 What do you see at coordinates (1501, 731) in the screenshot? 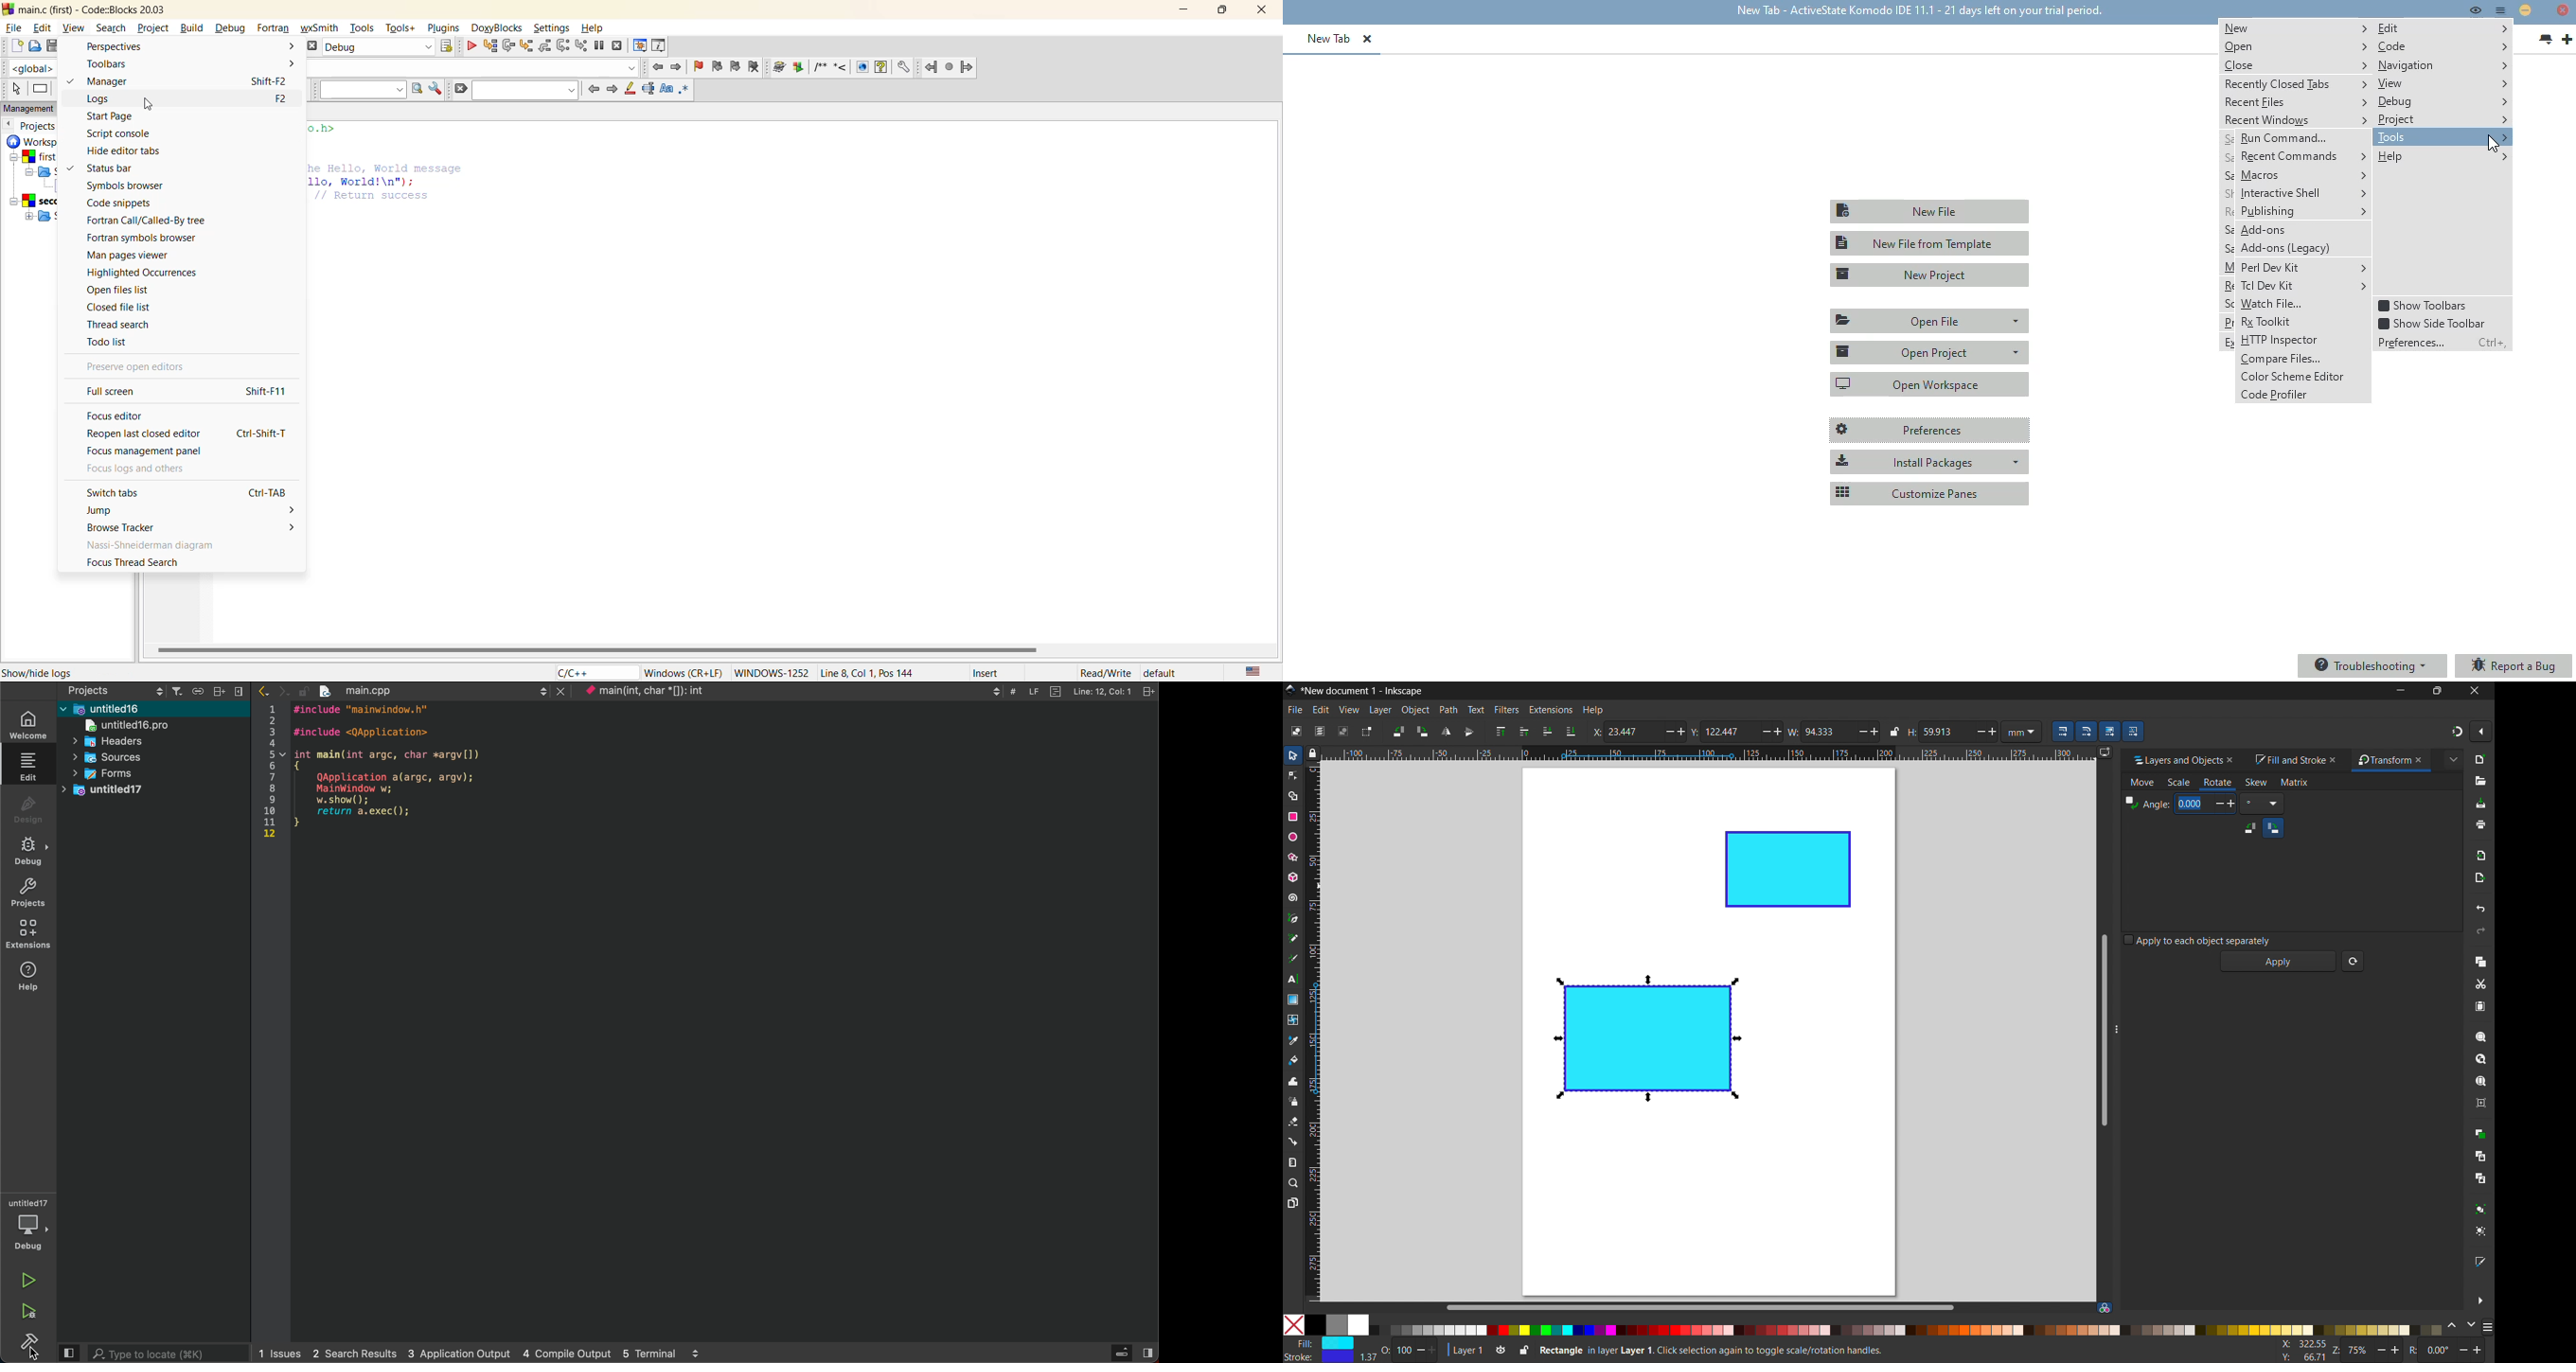
I see `raise to top` at bounding box center [1501, 731].